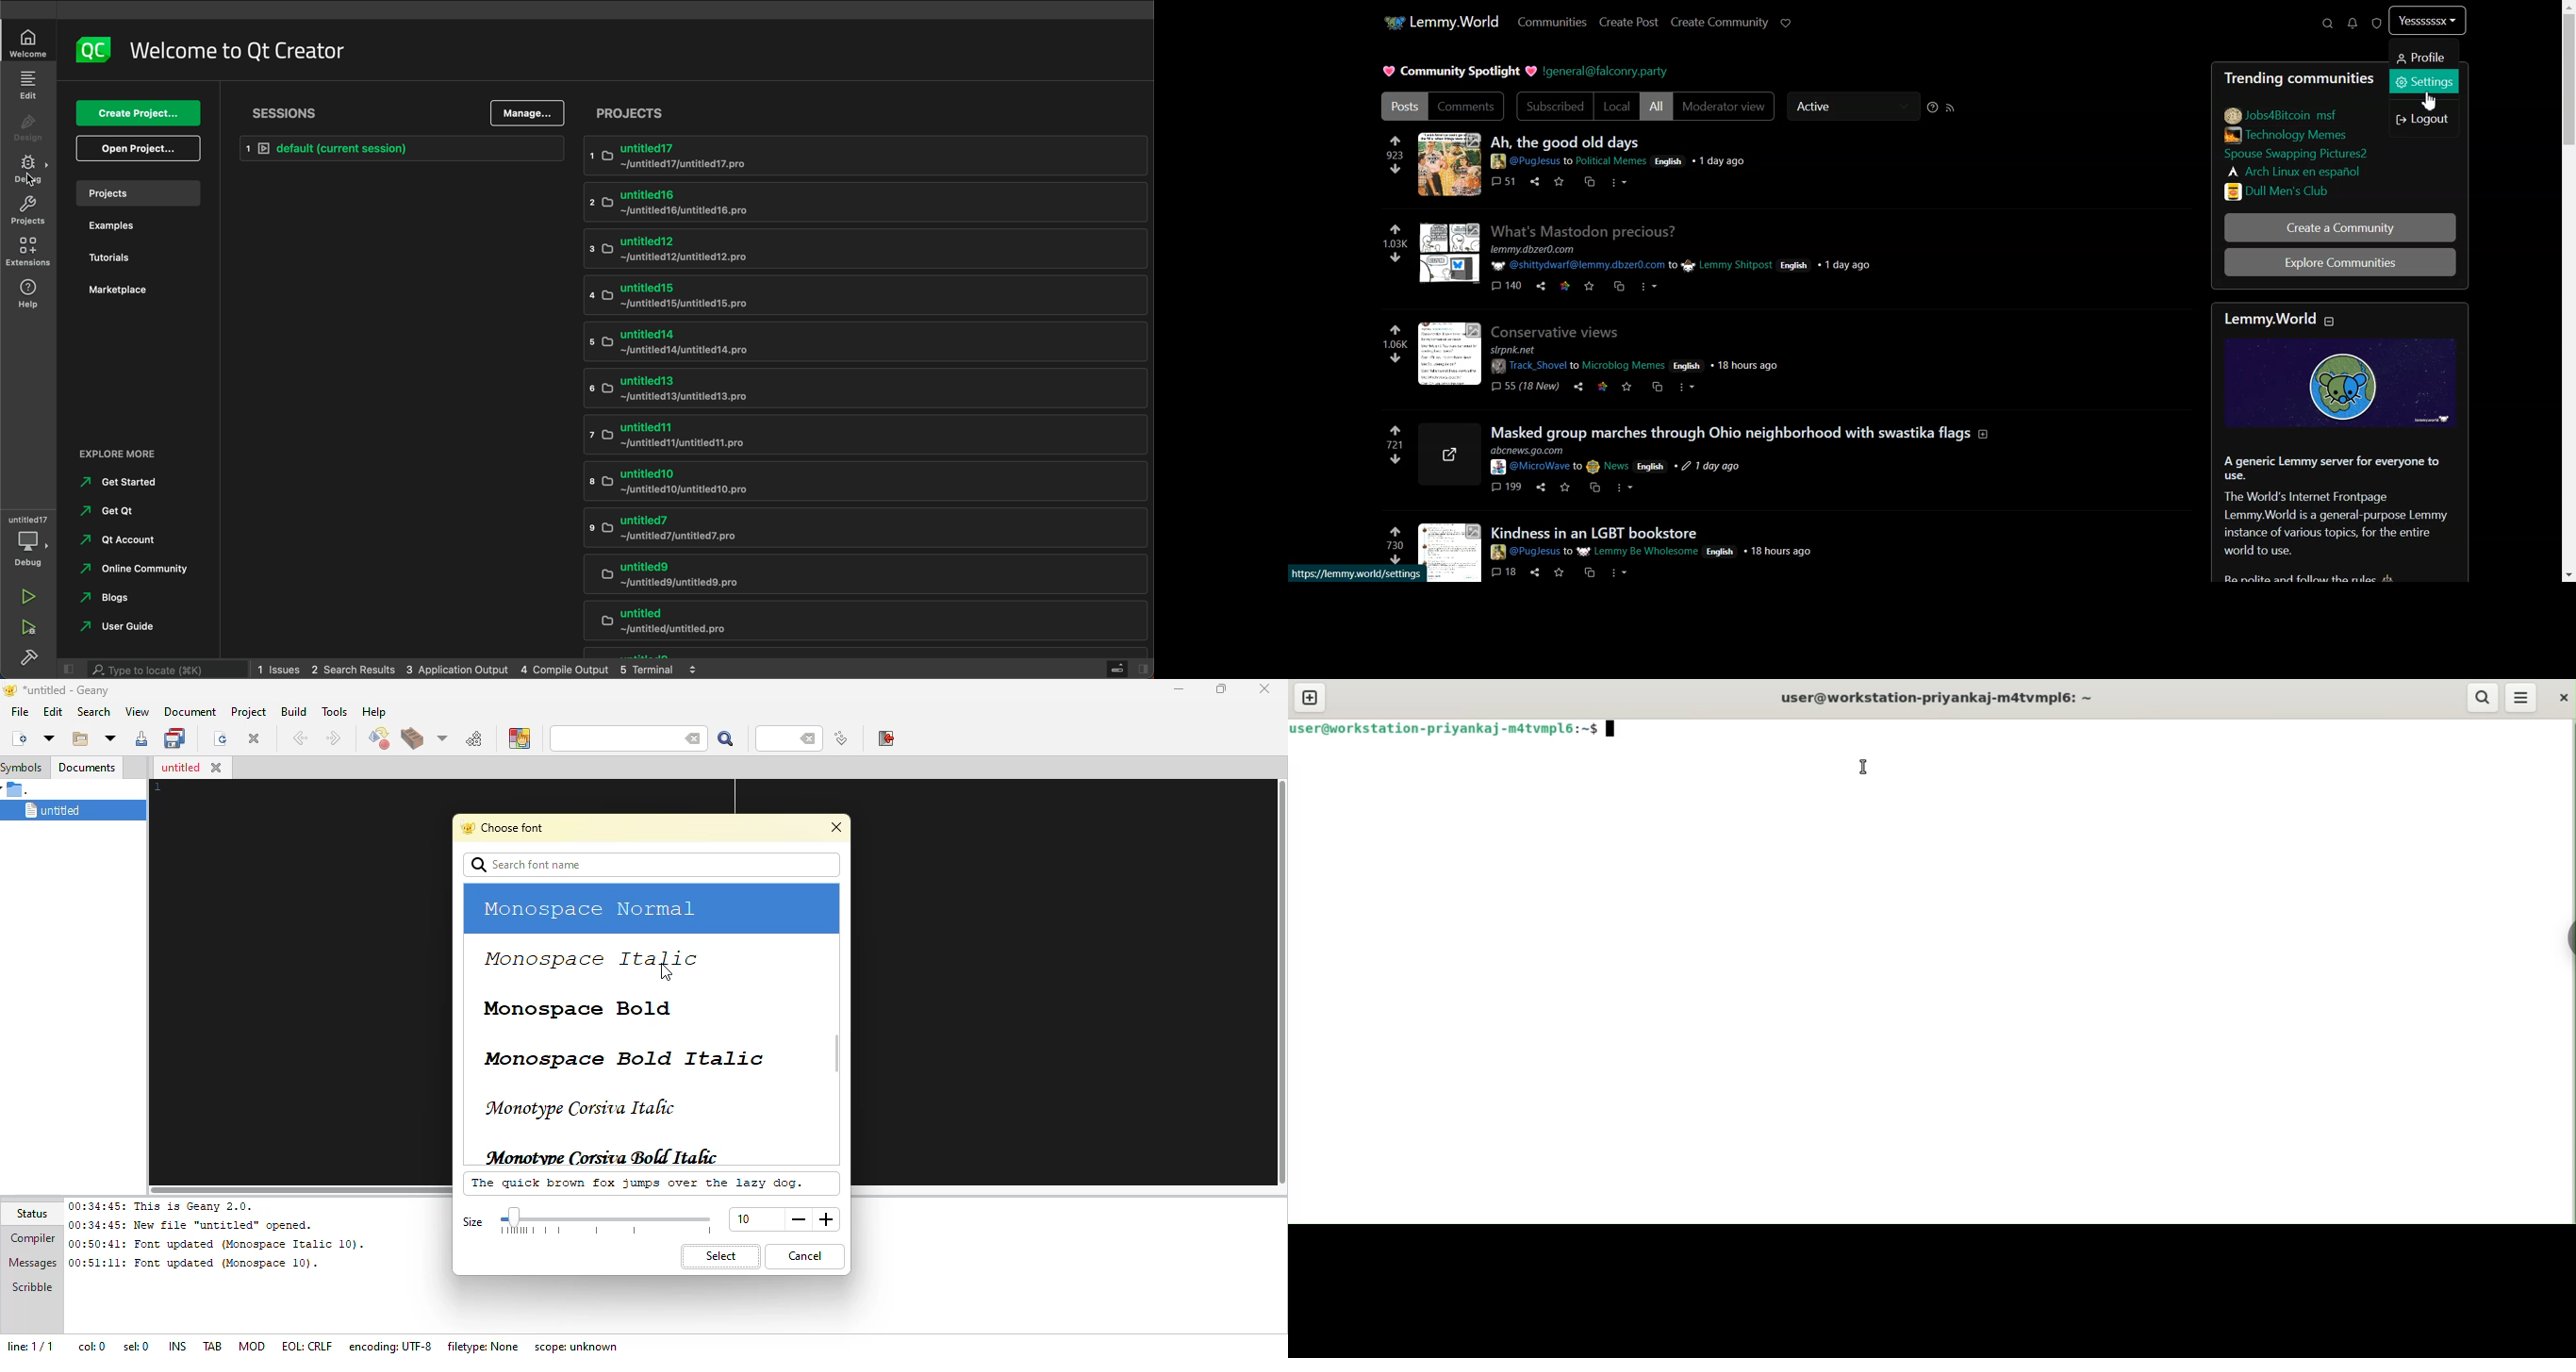  I want to click on image, so click(1447, 456).